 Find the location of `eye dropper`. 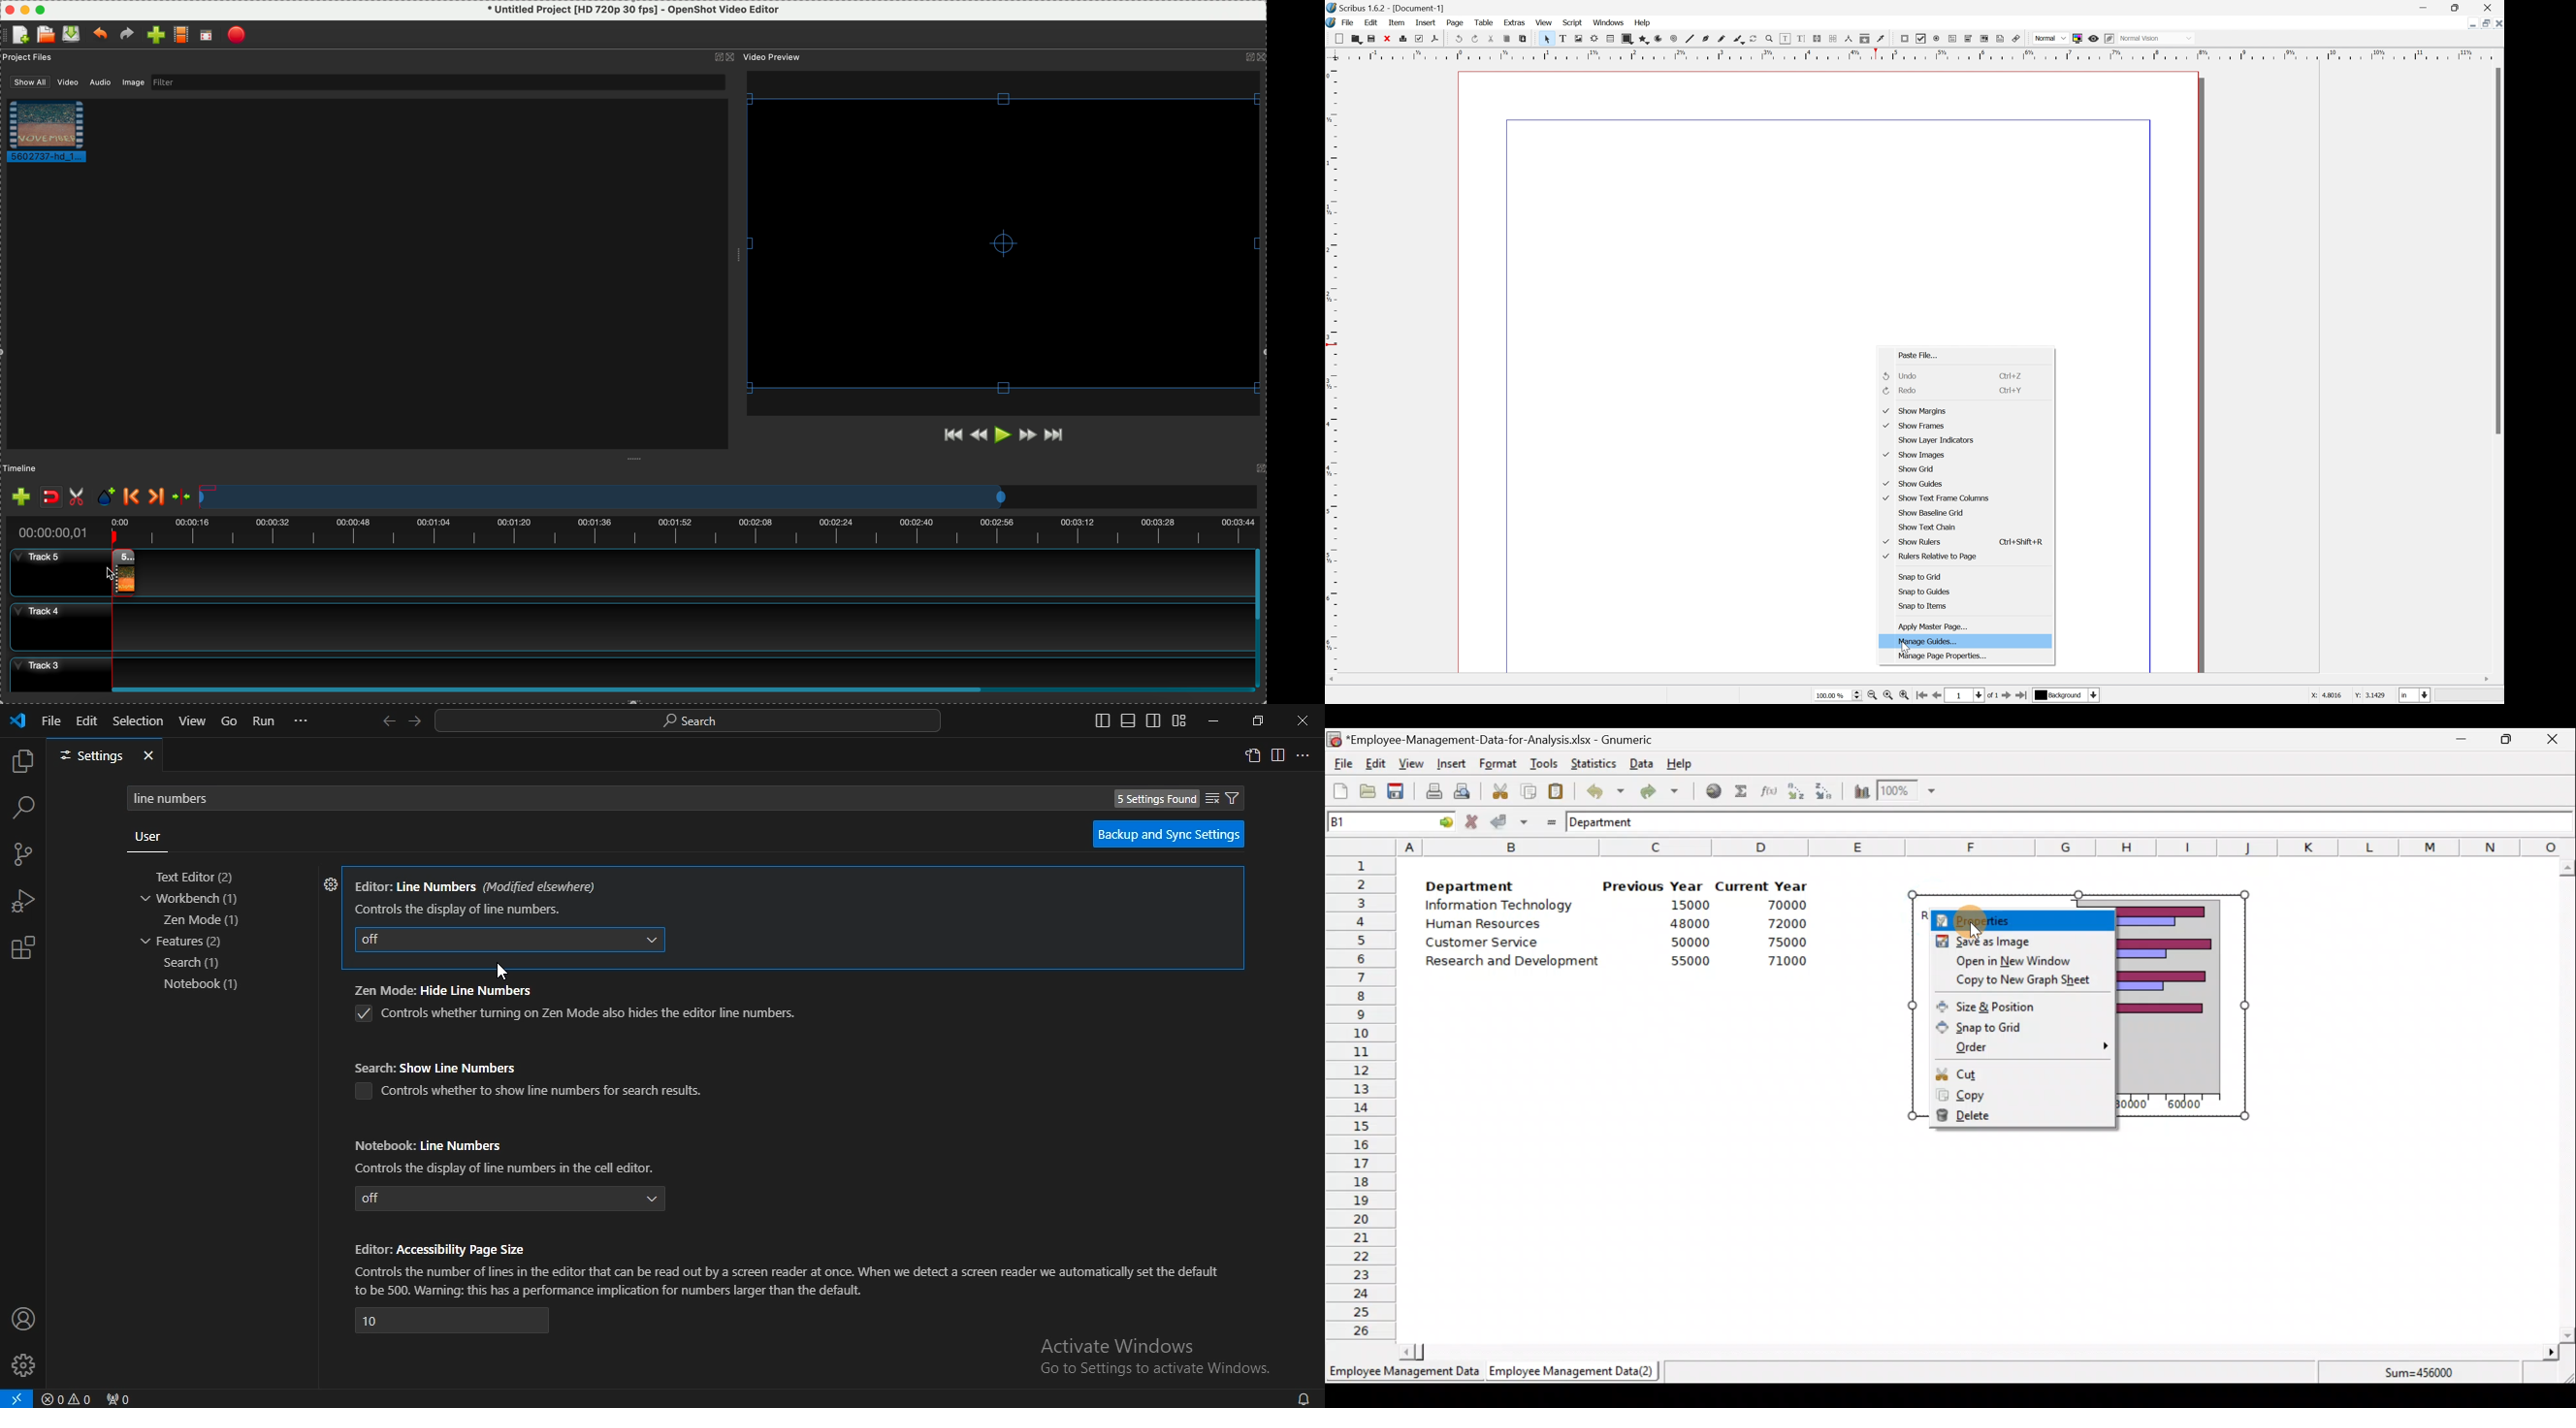

eye dropper is located at coordinates (1882, 39).